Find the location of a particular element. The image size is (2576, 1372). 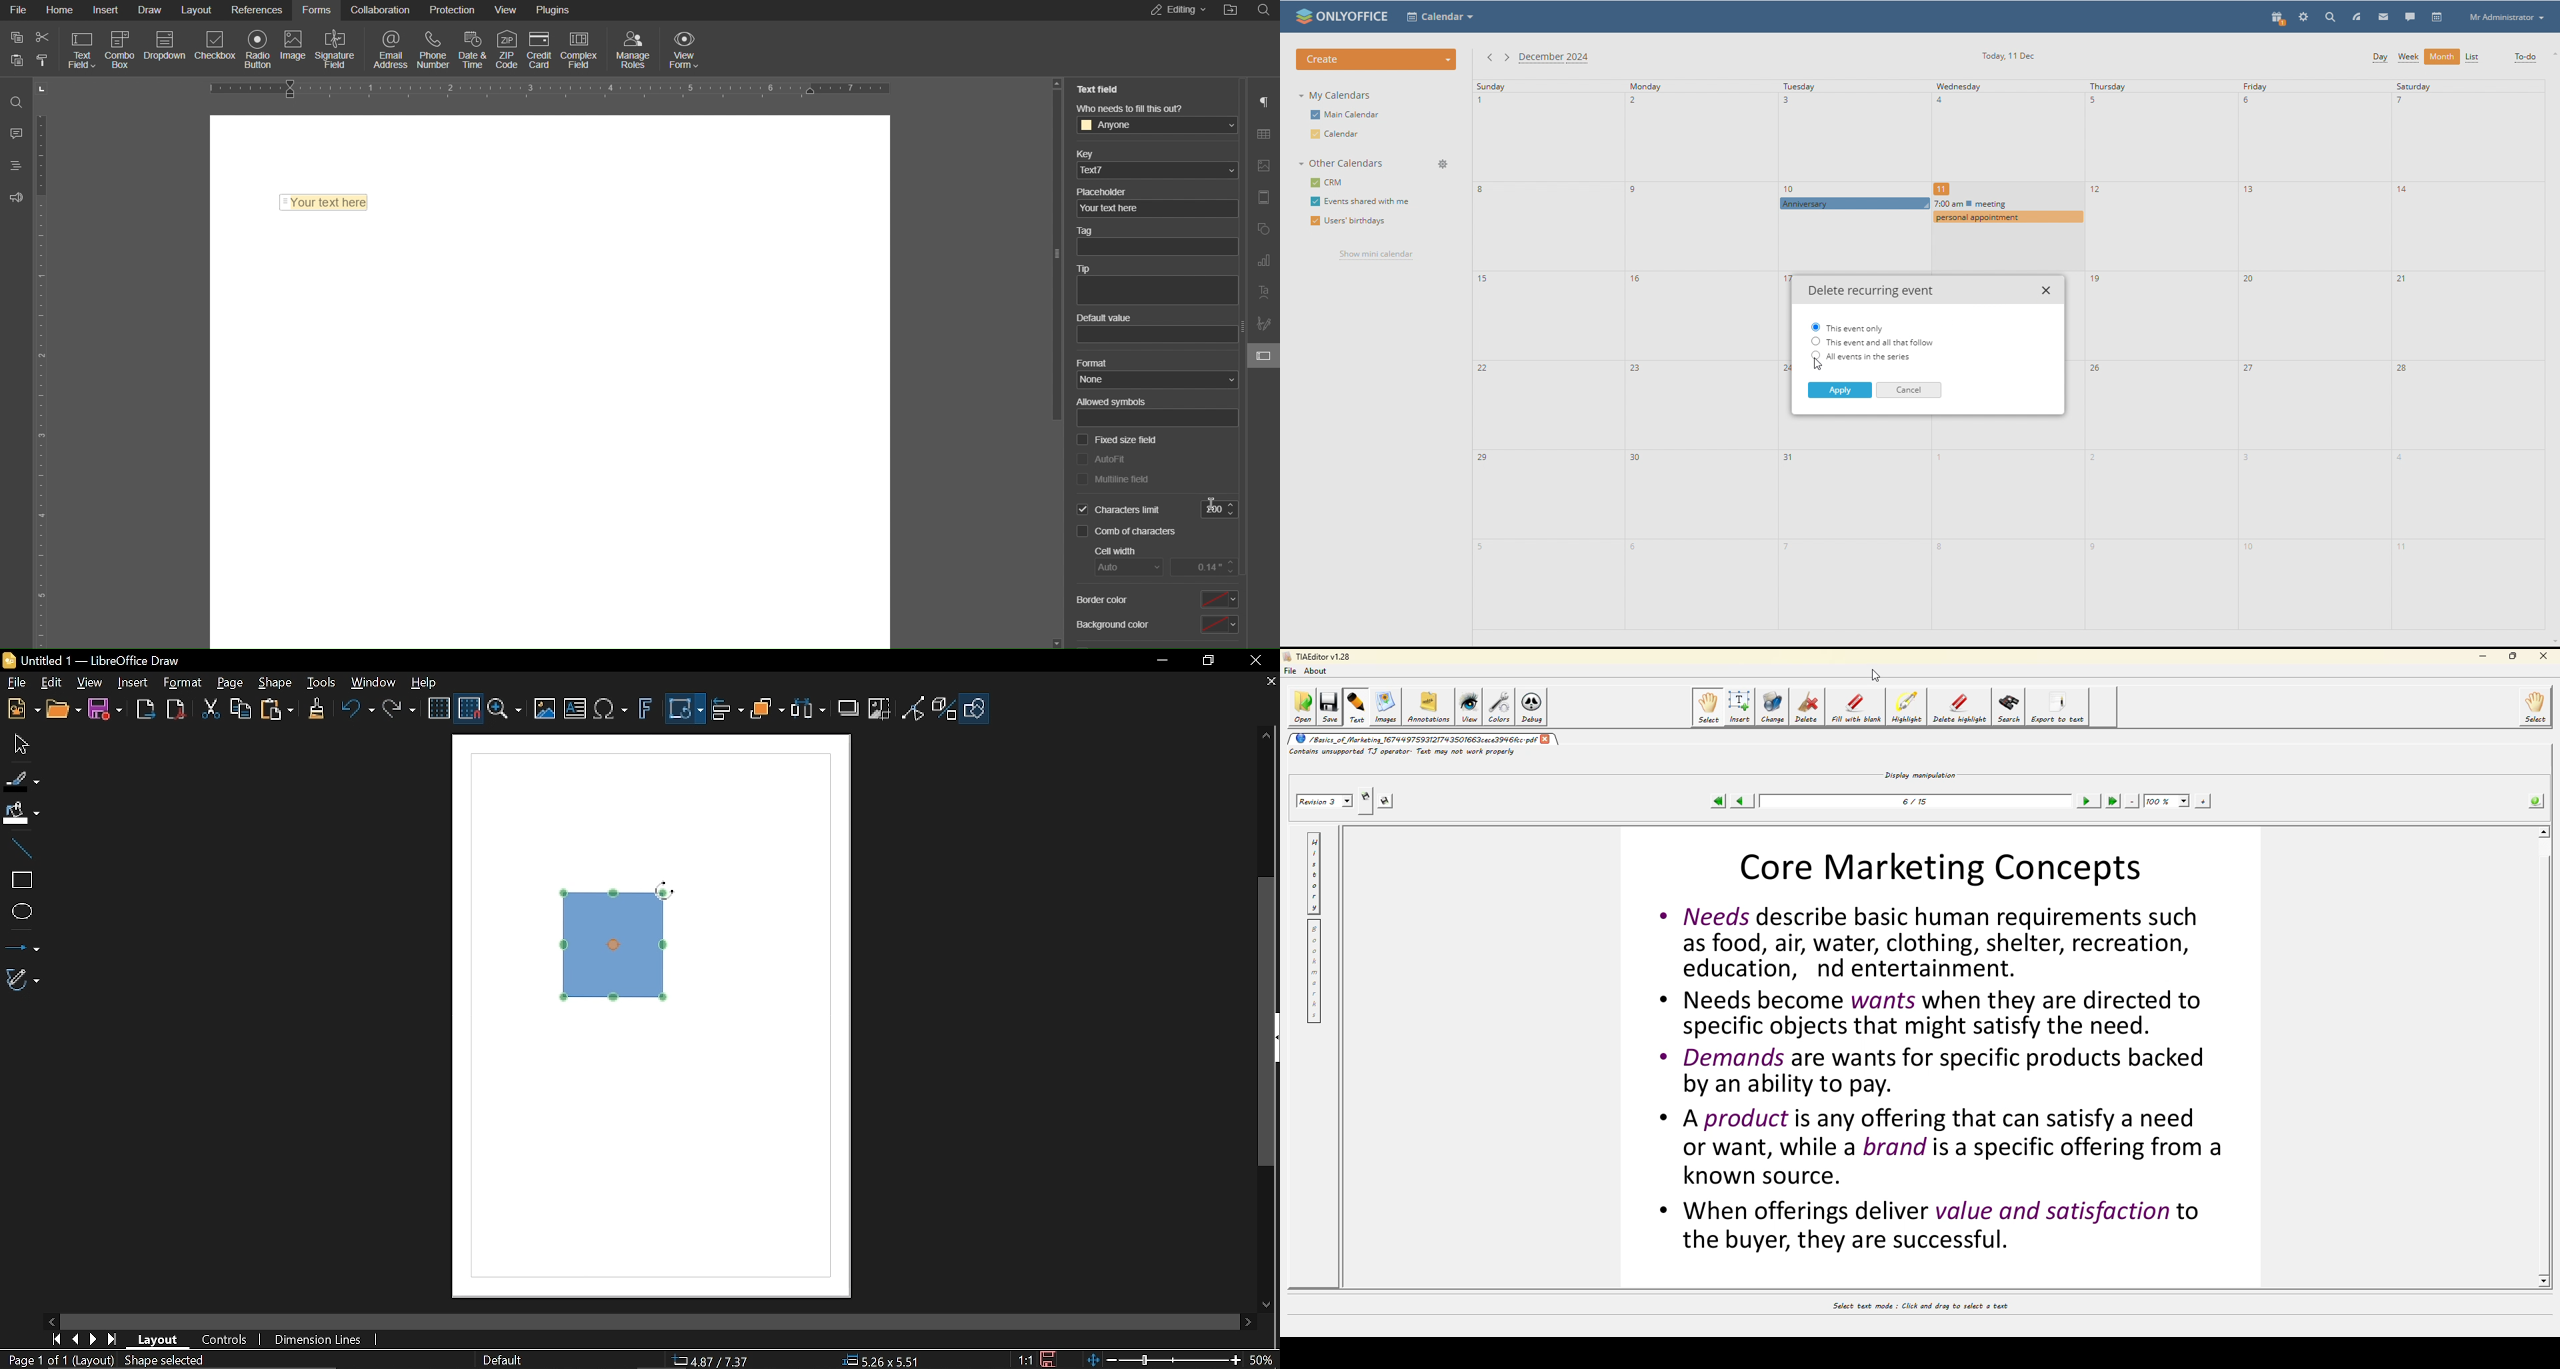

Image is located at coordinates (298, 48).